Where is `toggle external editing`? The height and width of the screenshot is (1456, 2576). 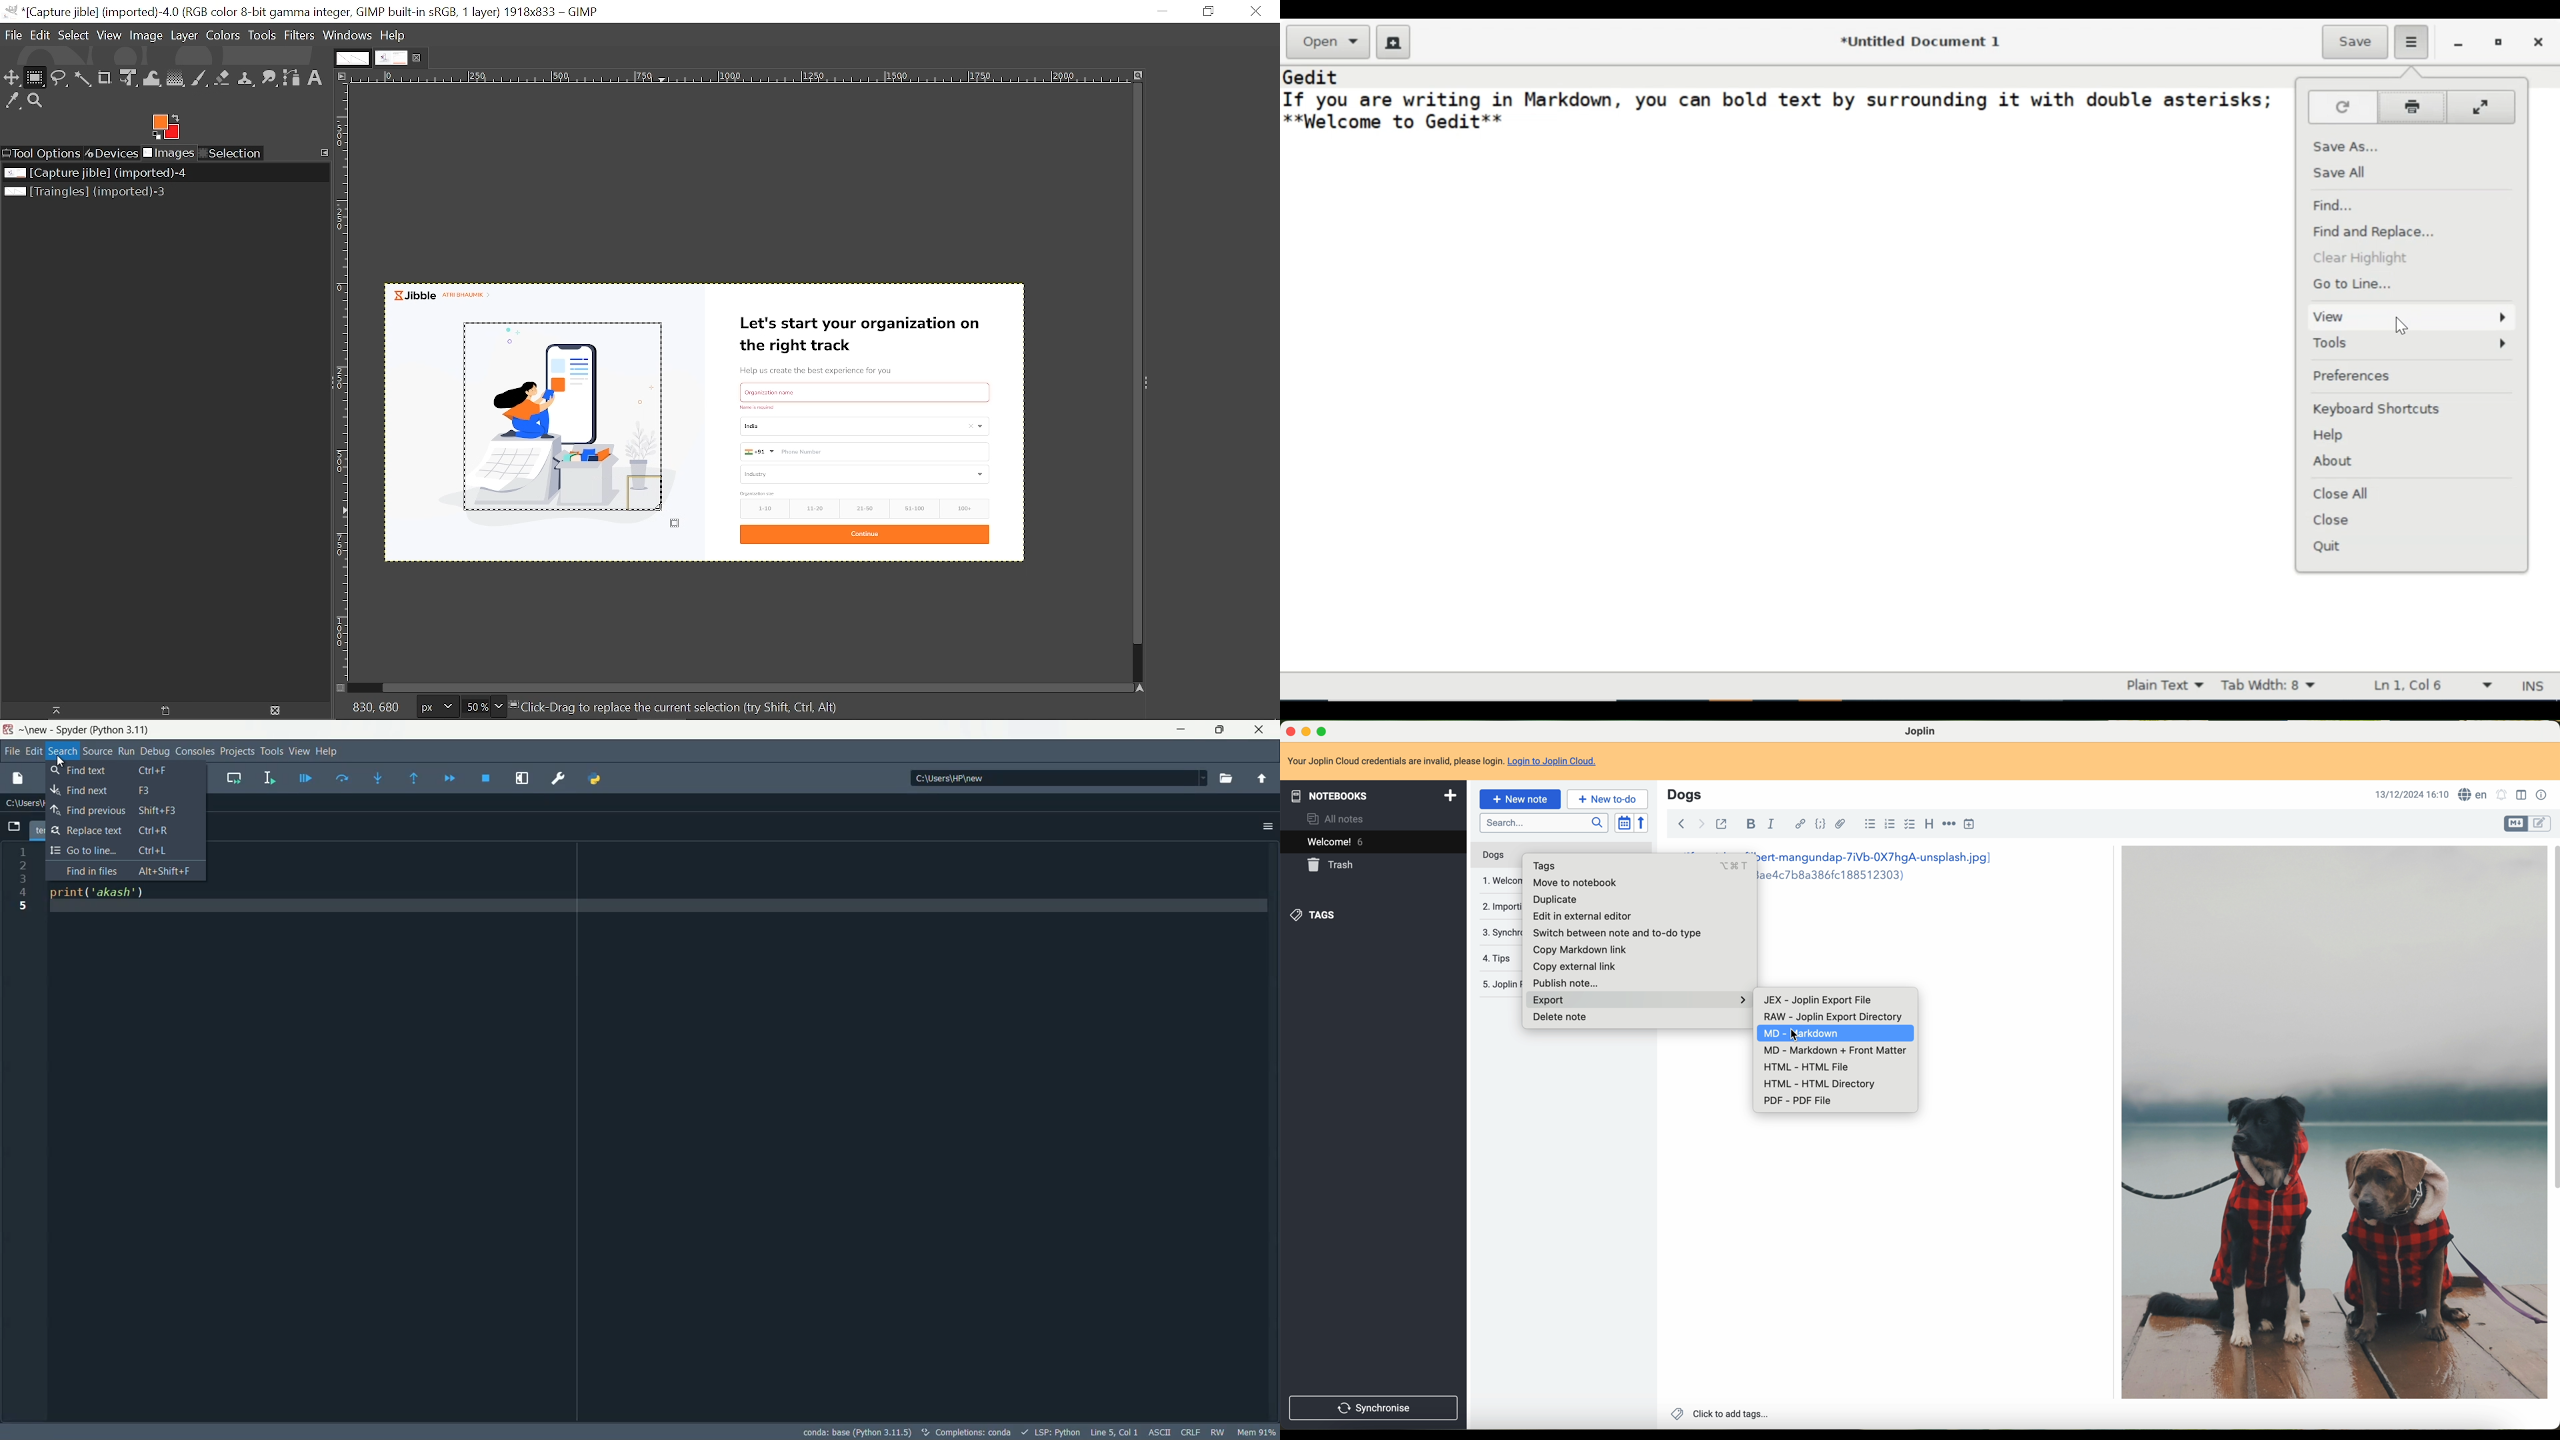 toggle external editing is located at coordinates (1723, 823).